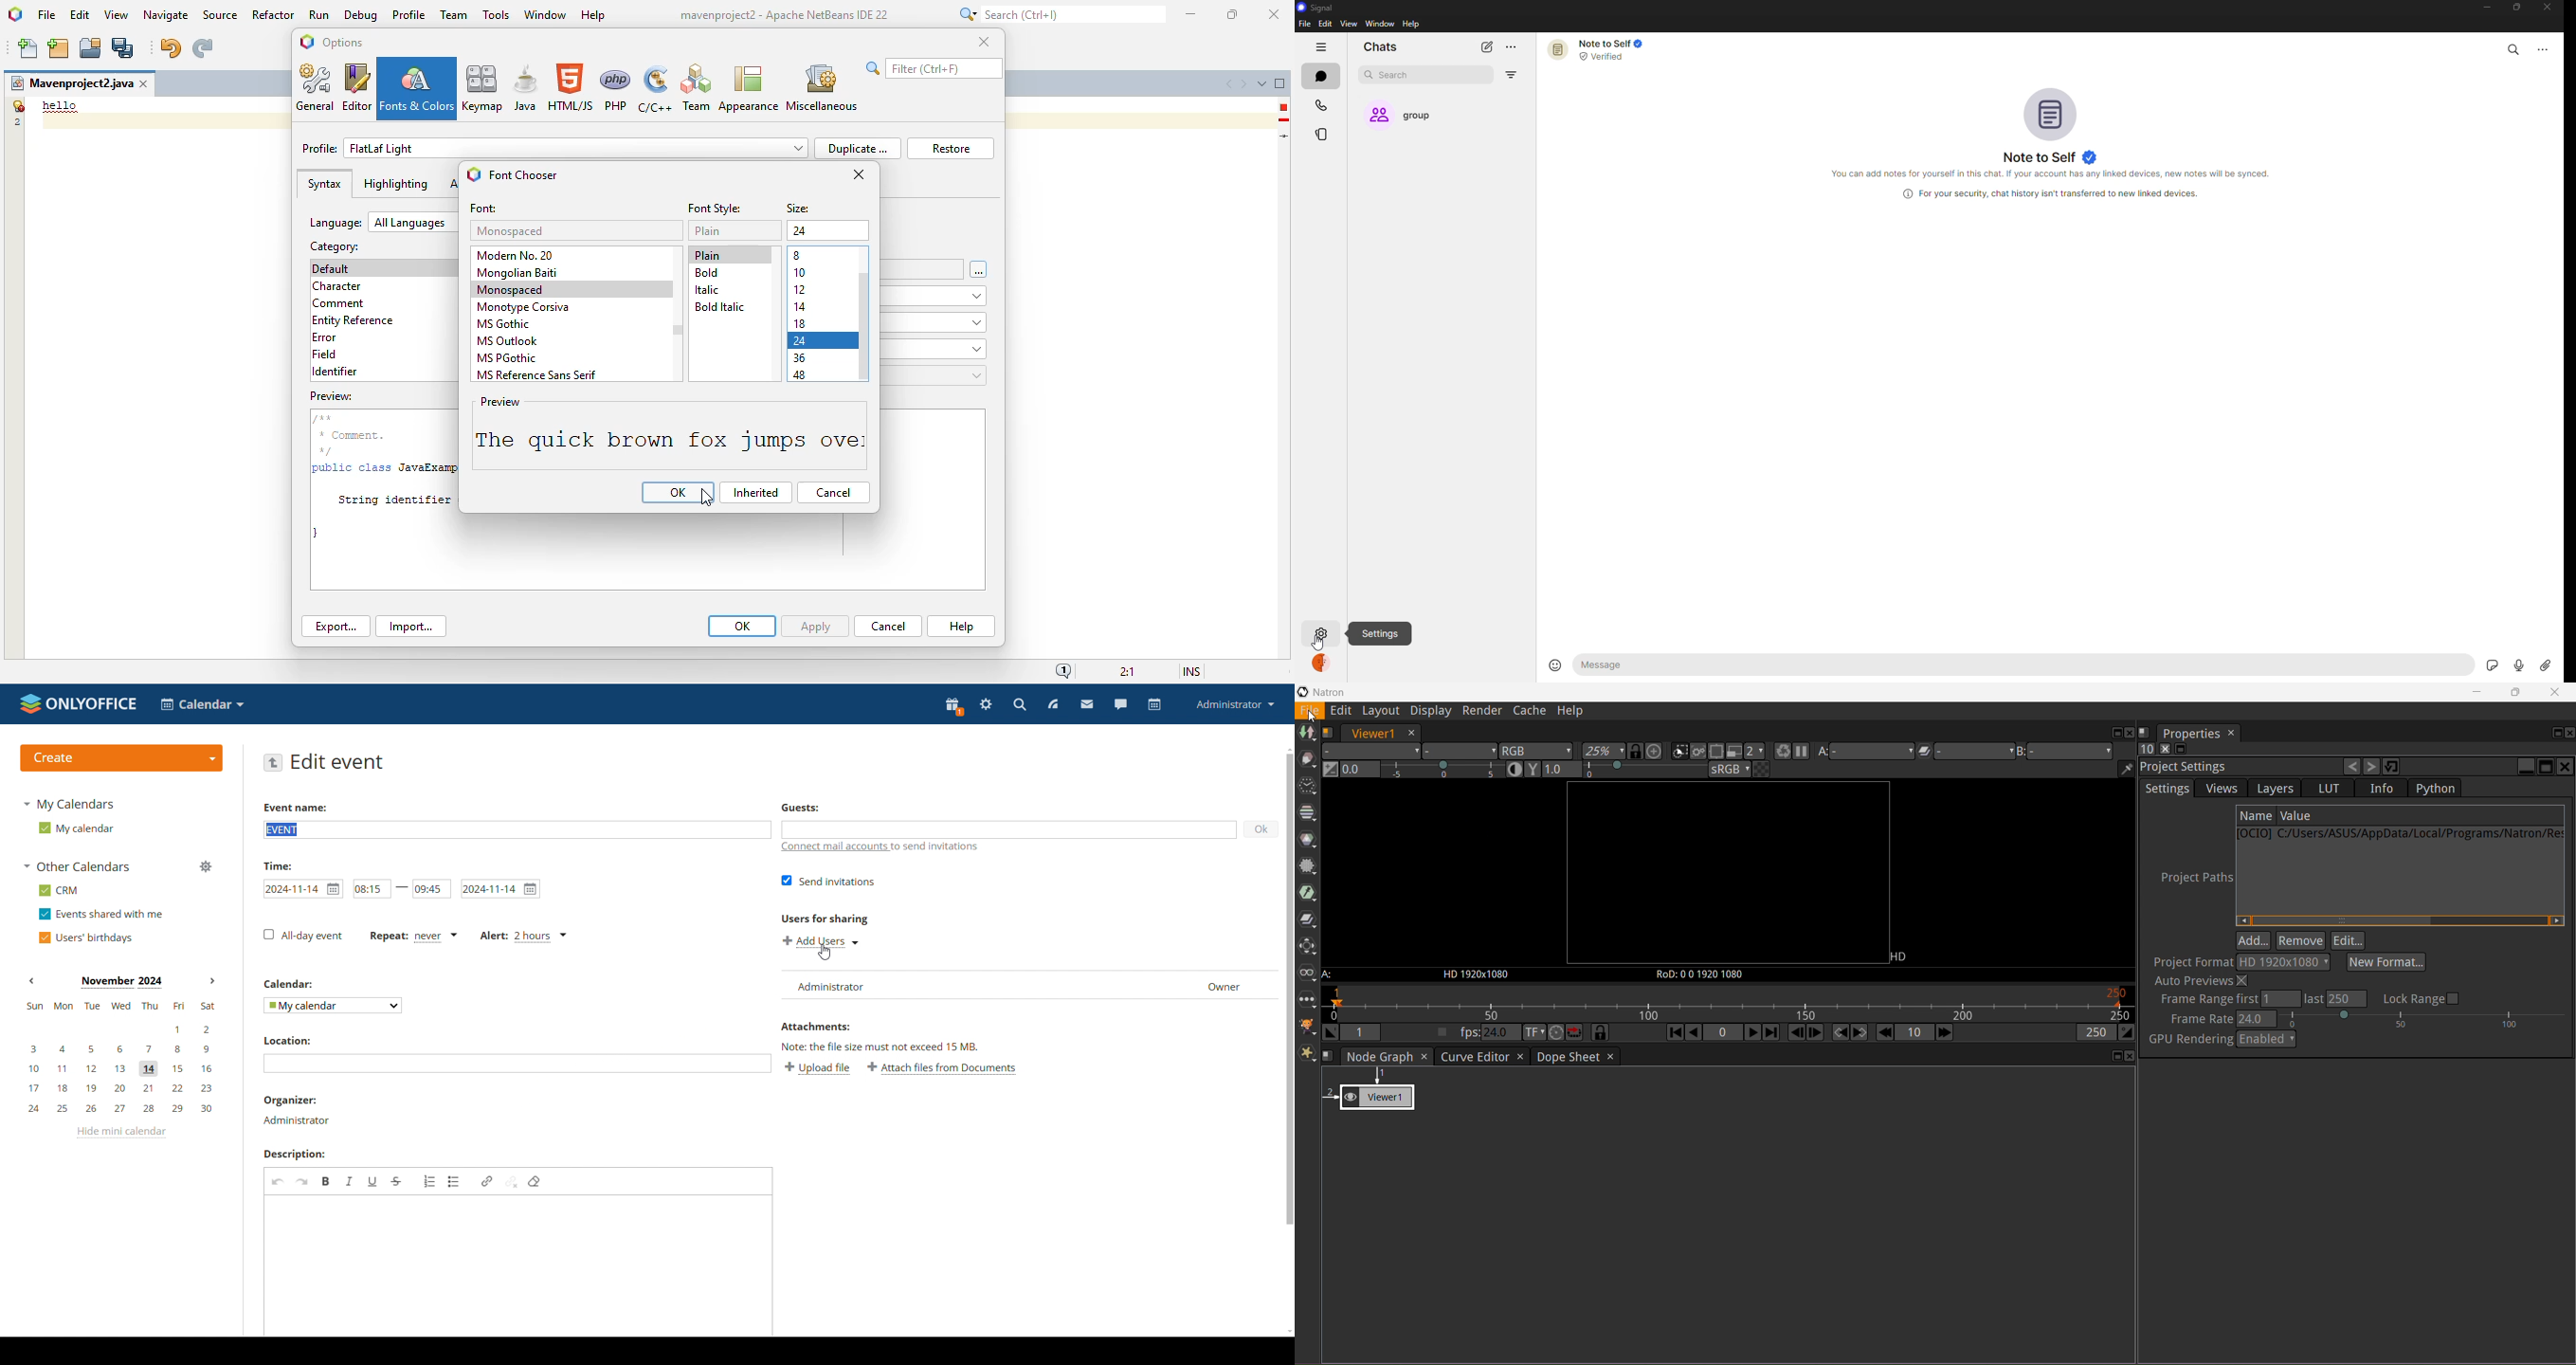 The width and height of the screenshot is (2576, 1372). I want to click on Guests, so click(802, 807).